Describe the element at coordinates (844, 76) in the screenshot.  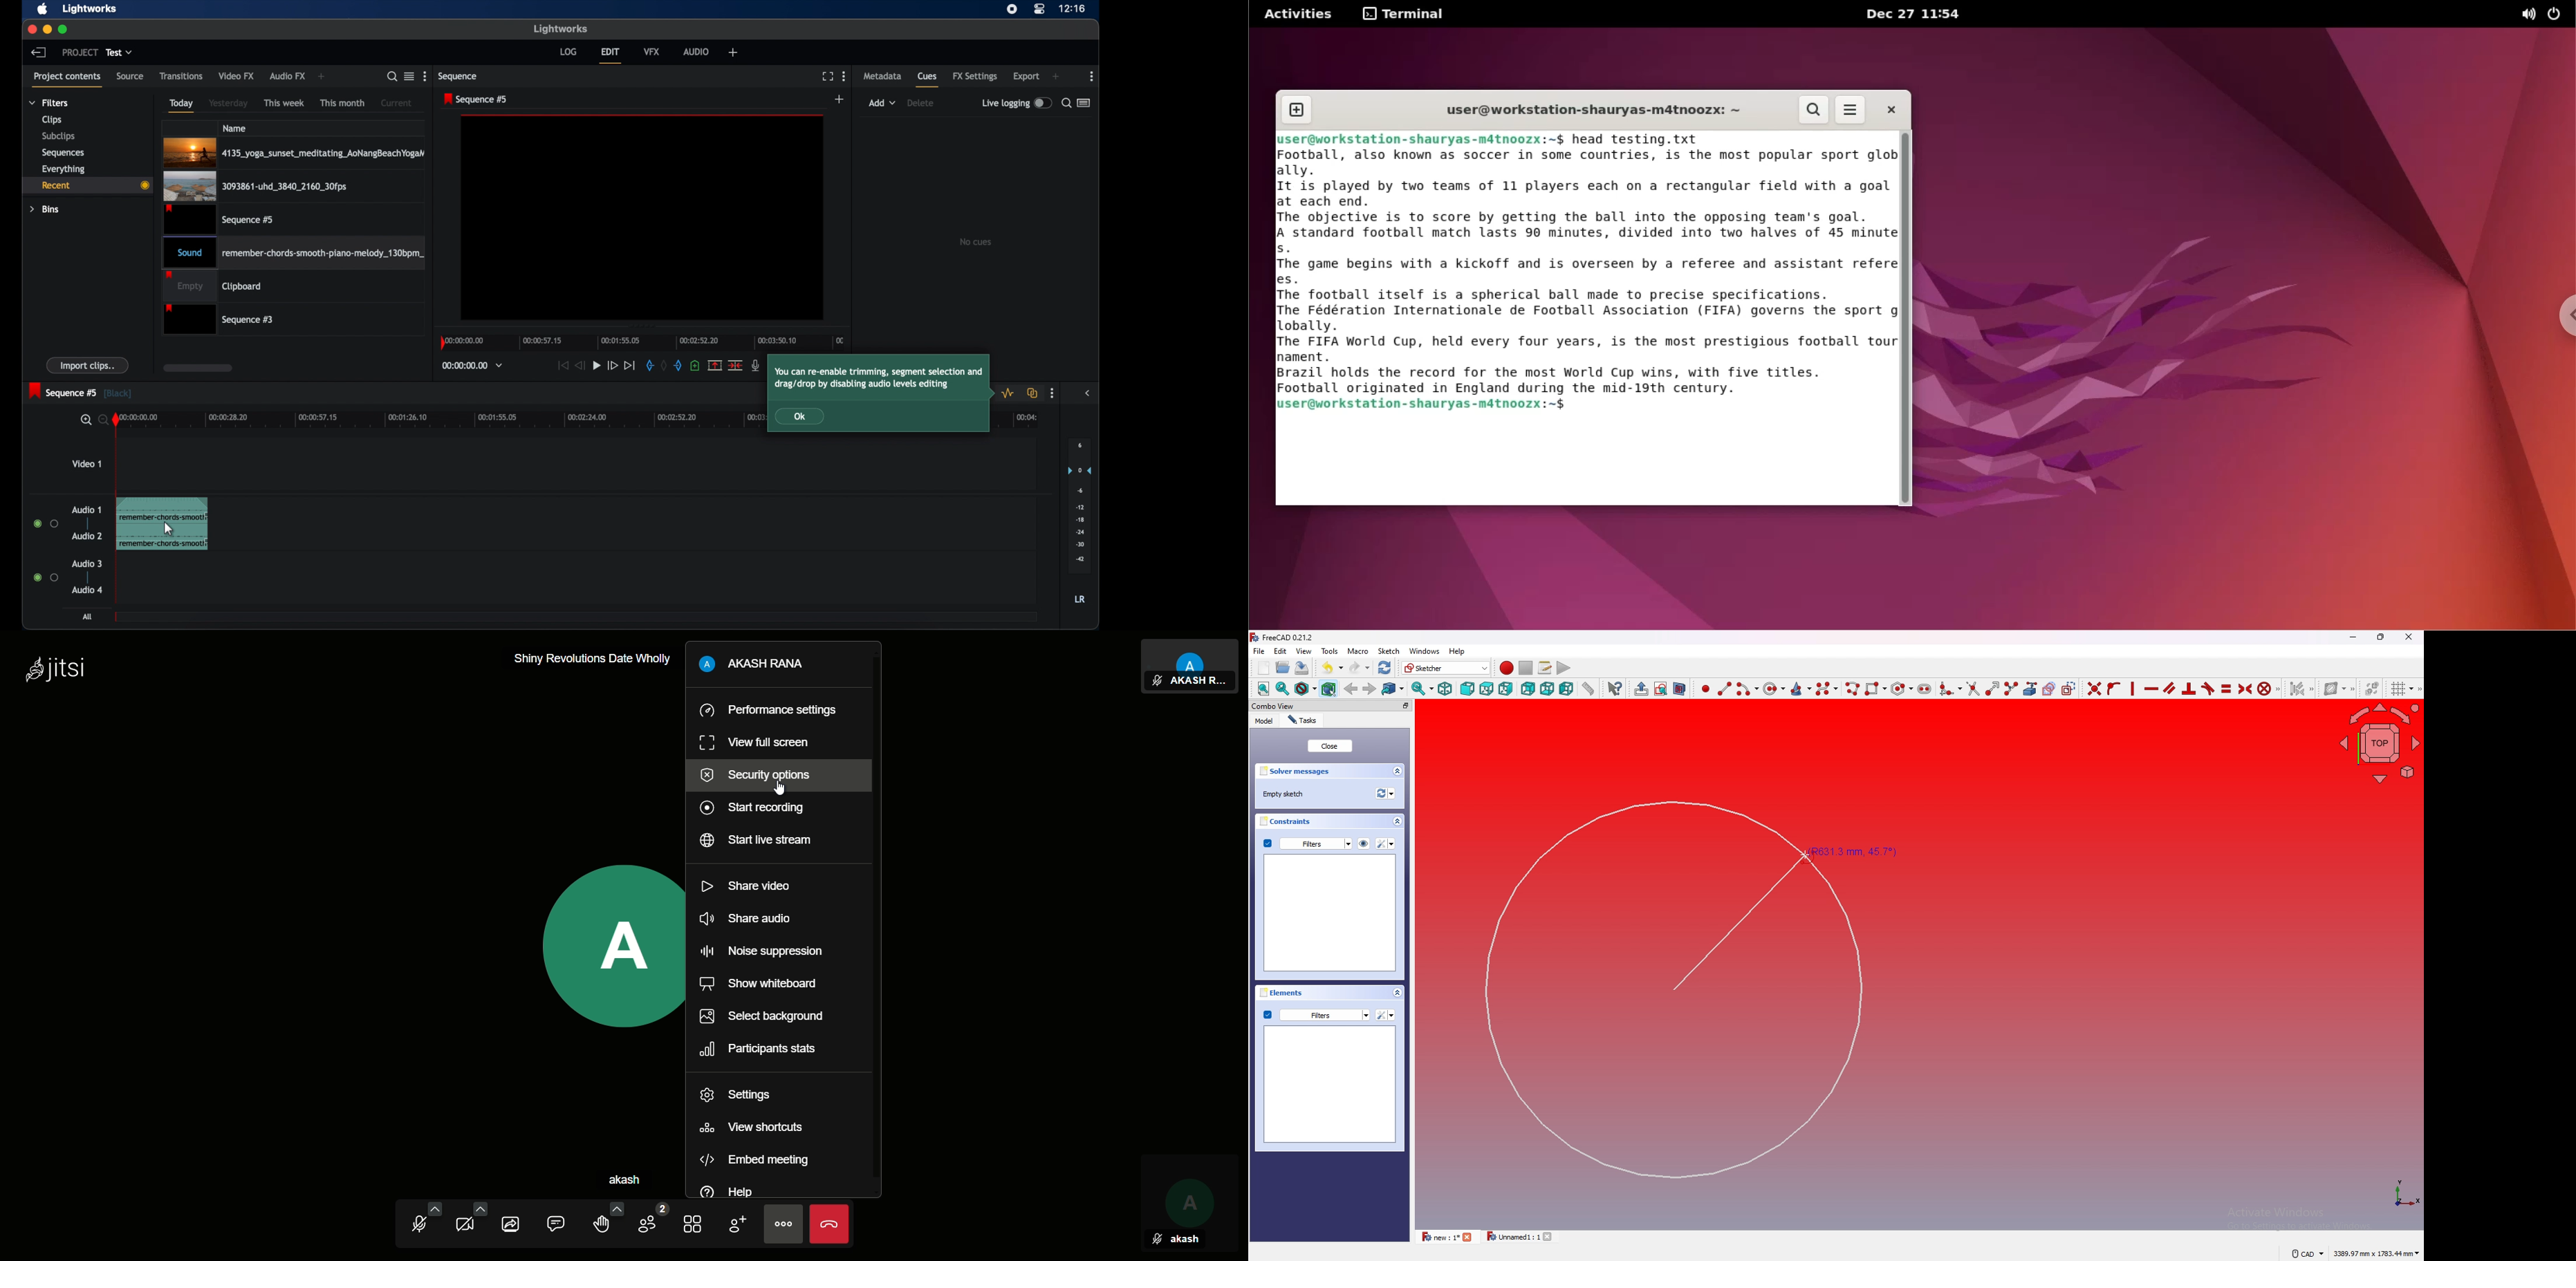
I see `more options` at that location.